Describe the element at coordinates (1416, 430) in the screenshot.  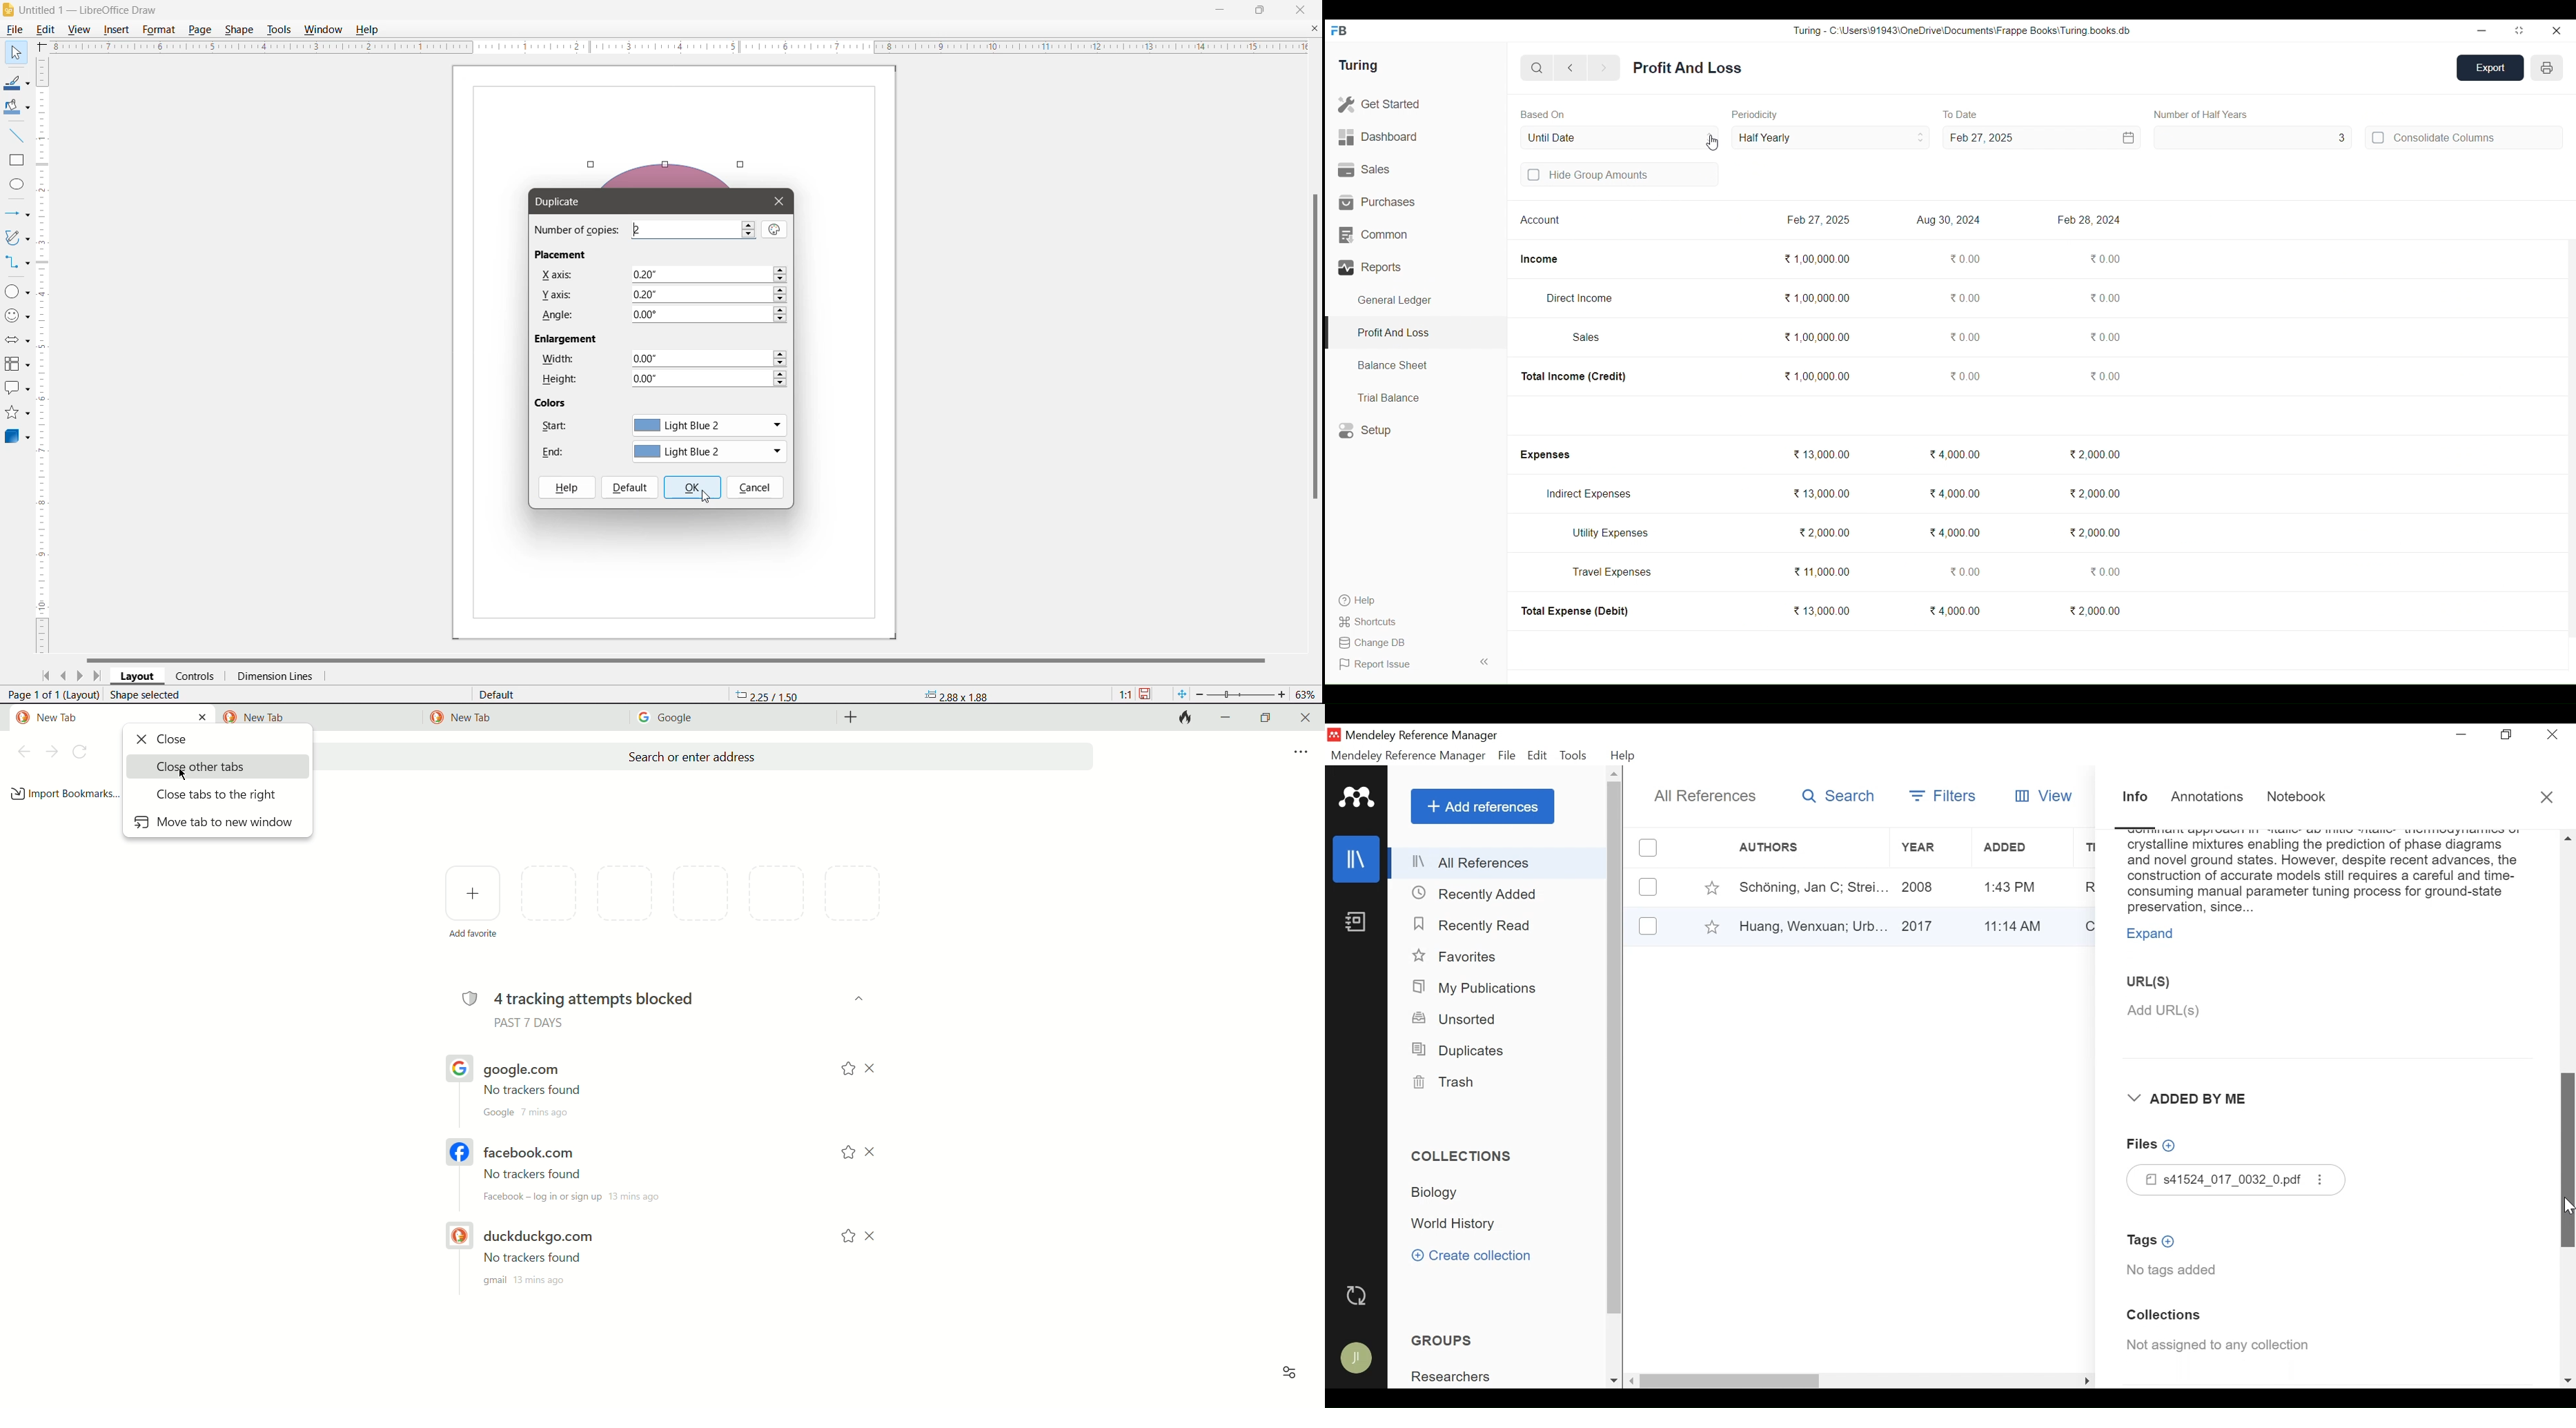
I see `Setup` at that location.